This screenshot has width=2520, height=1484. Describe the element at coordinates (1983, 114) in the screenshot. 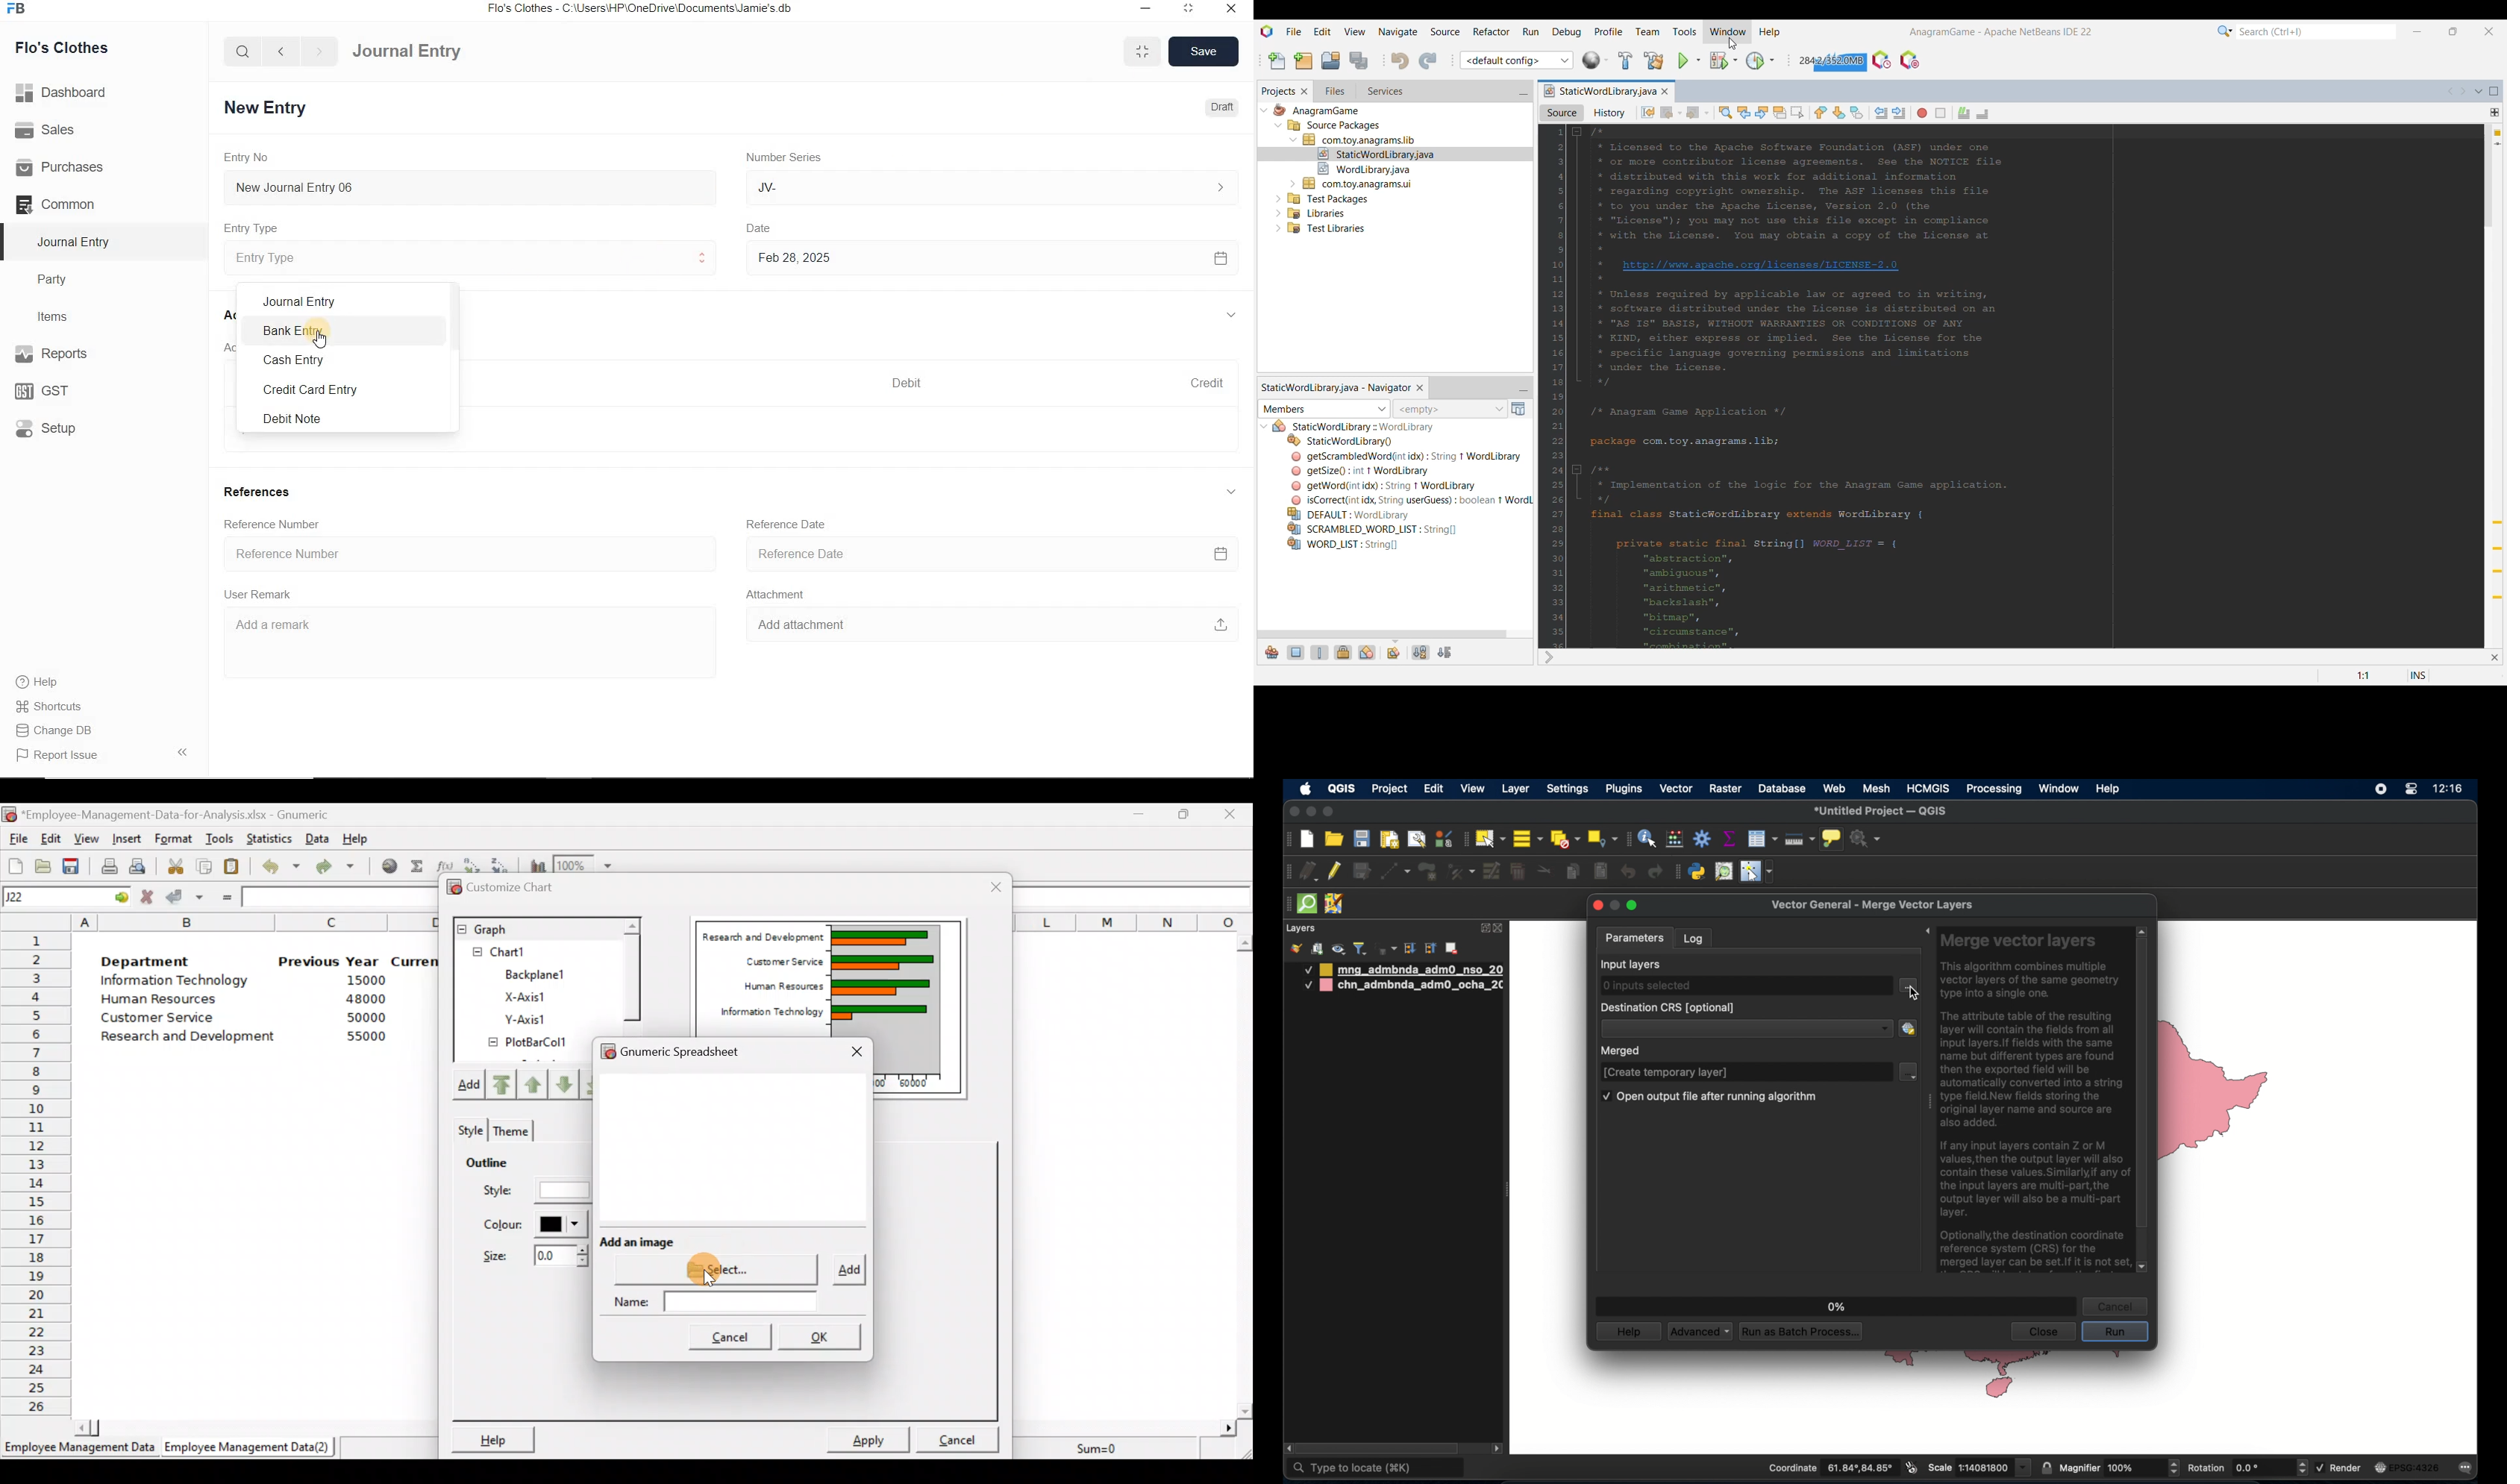

I see `Uncomment` at that location.